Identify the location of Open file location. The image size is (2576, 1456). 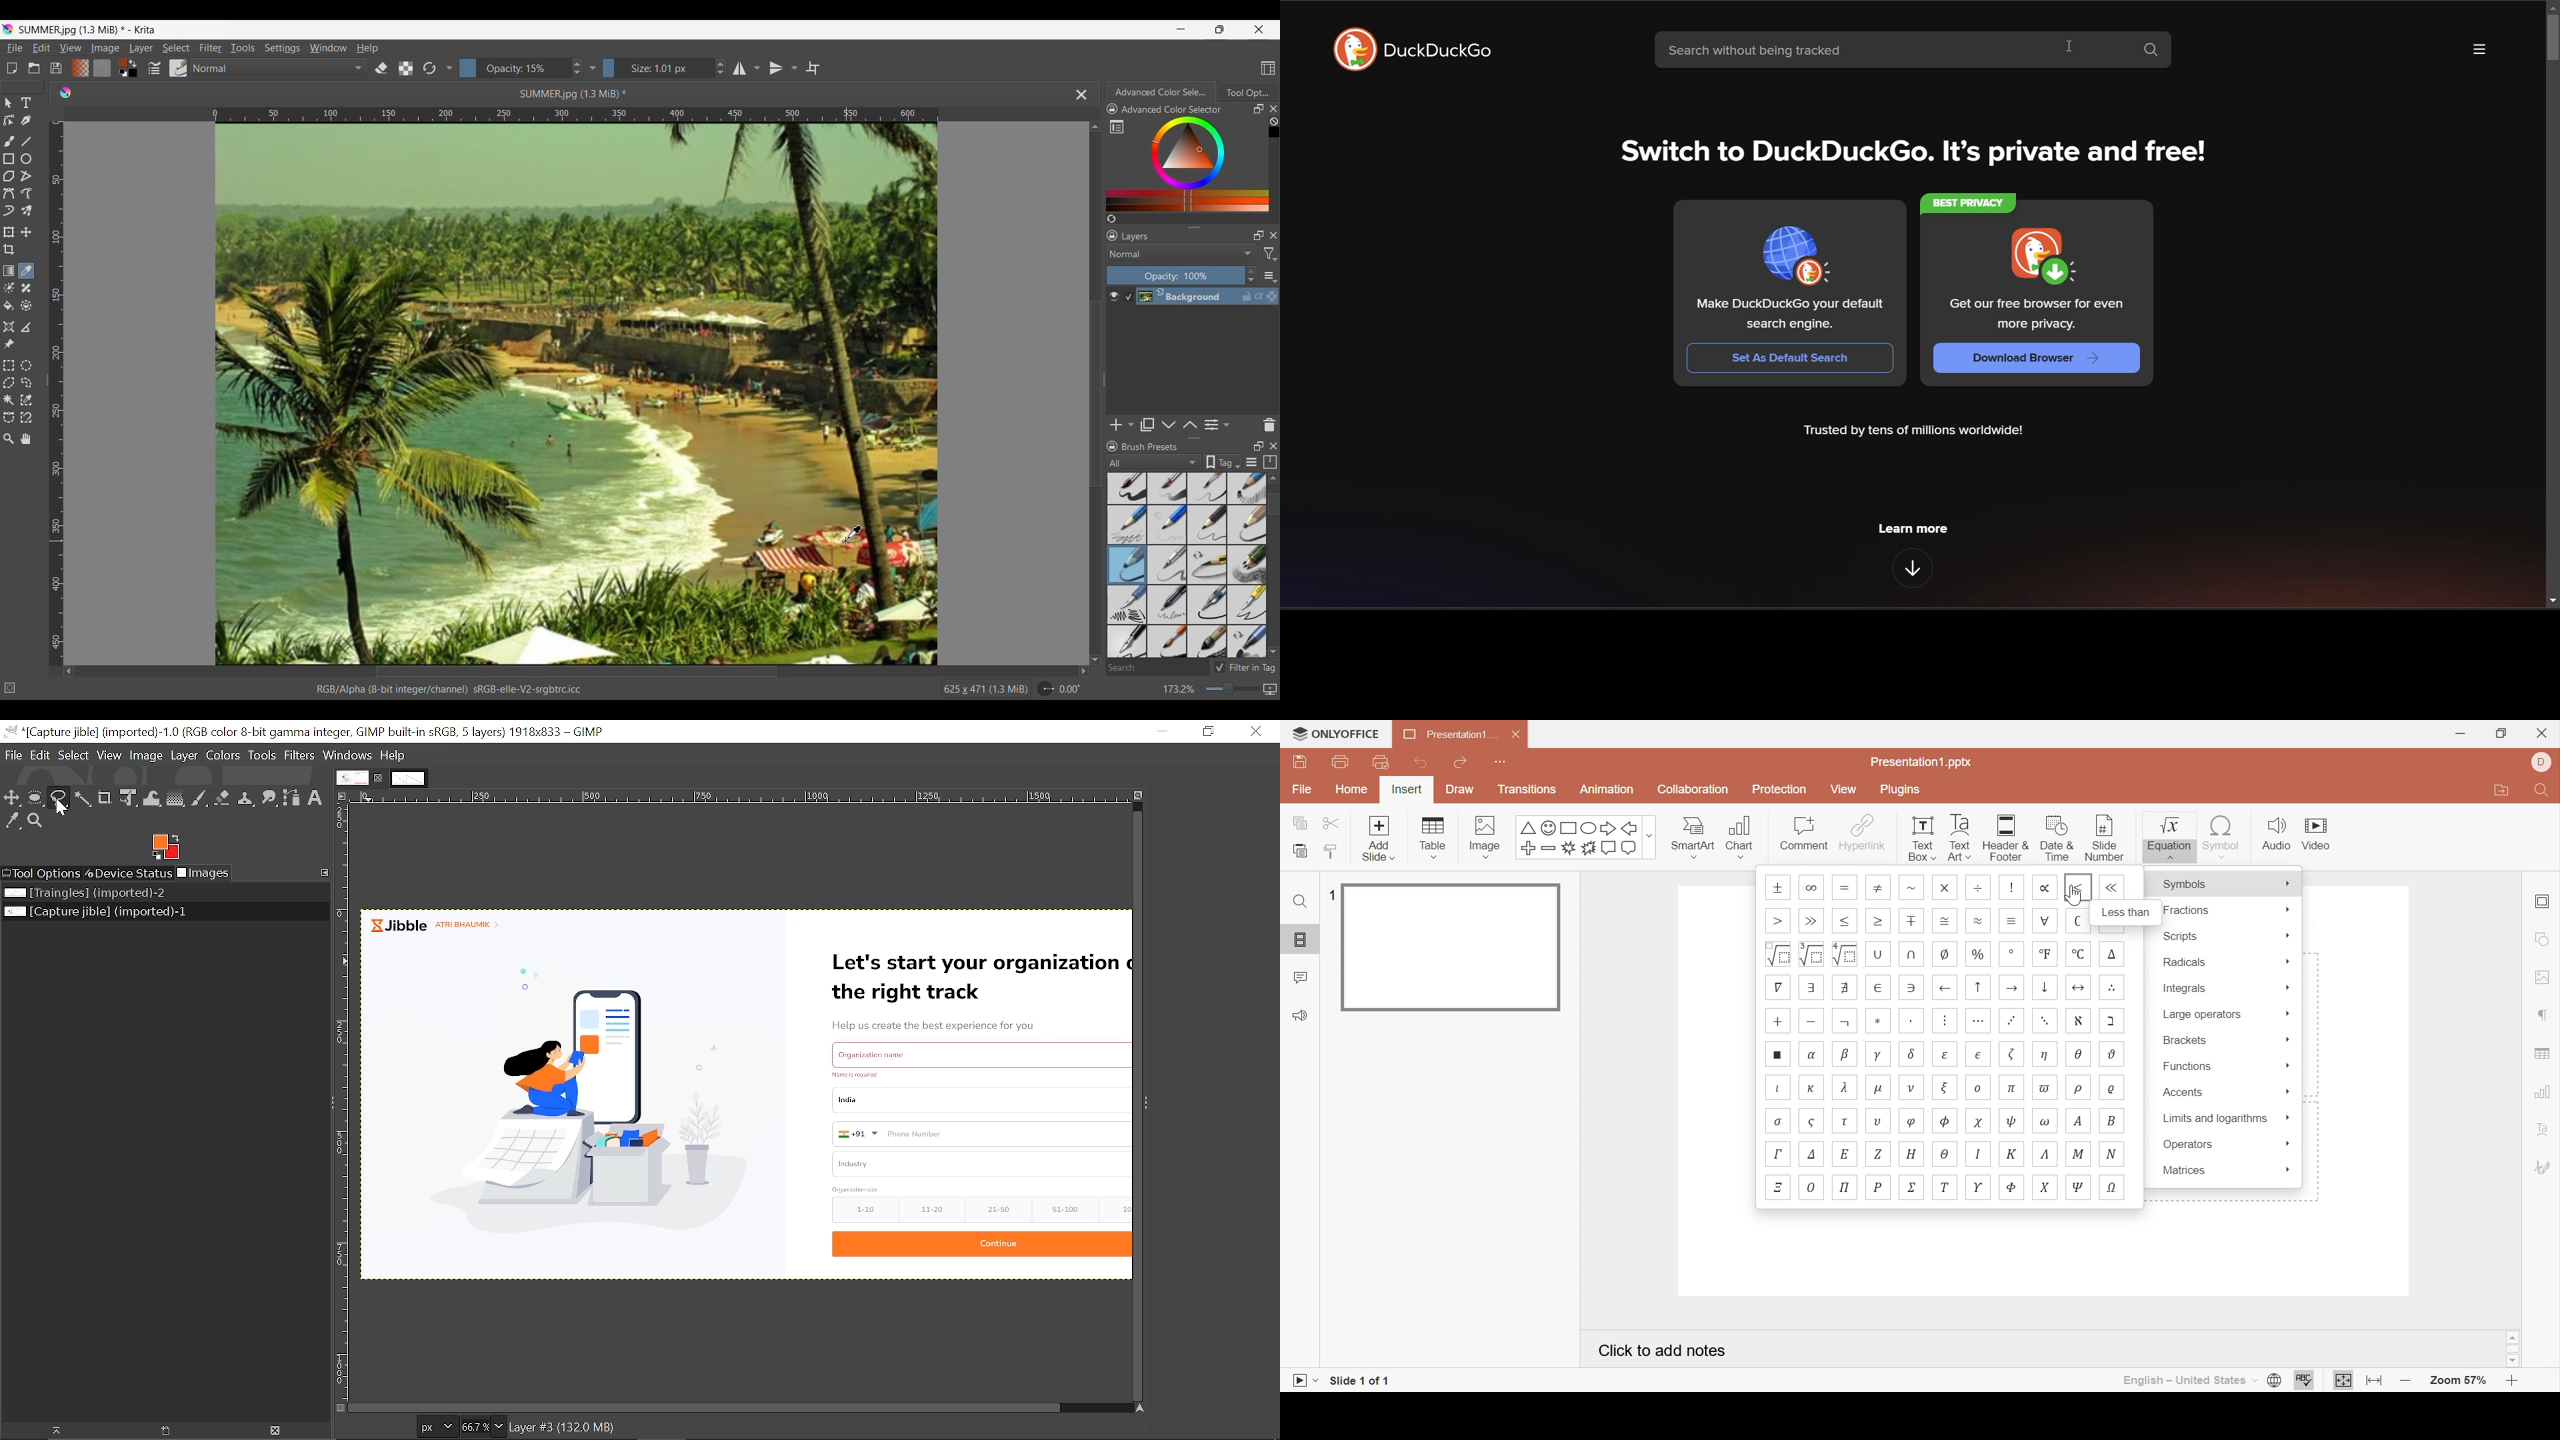
(2502, 793).